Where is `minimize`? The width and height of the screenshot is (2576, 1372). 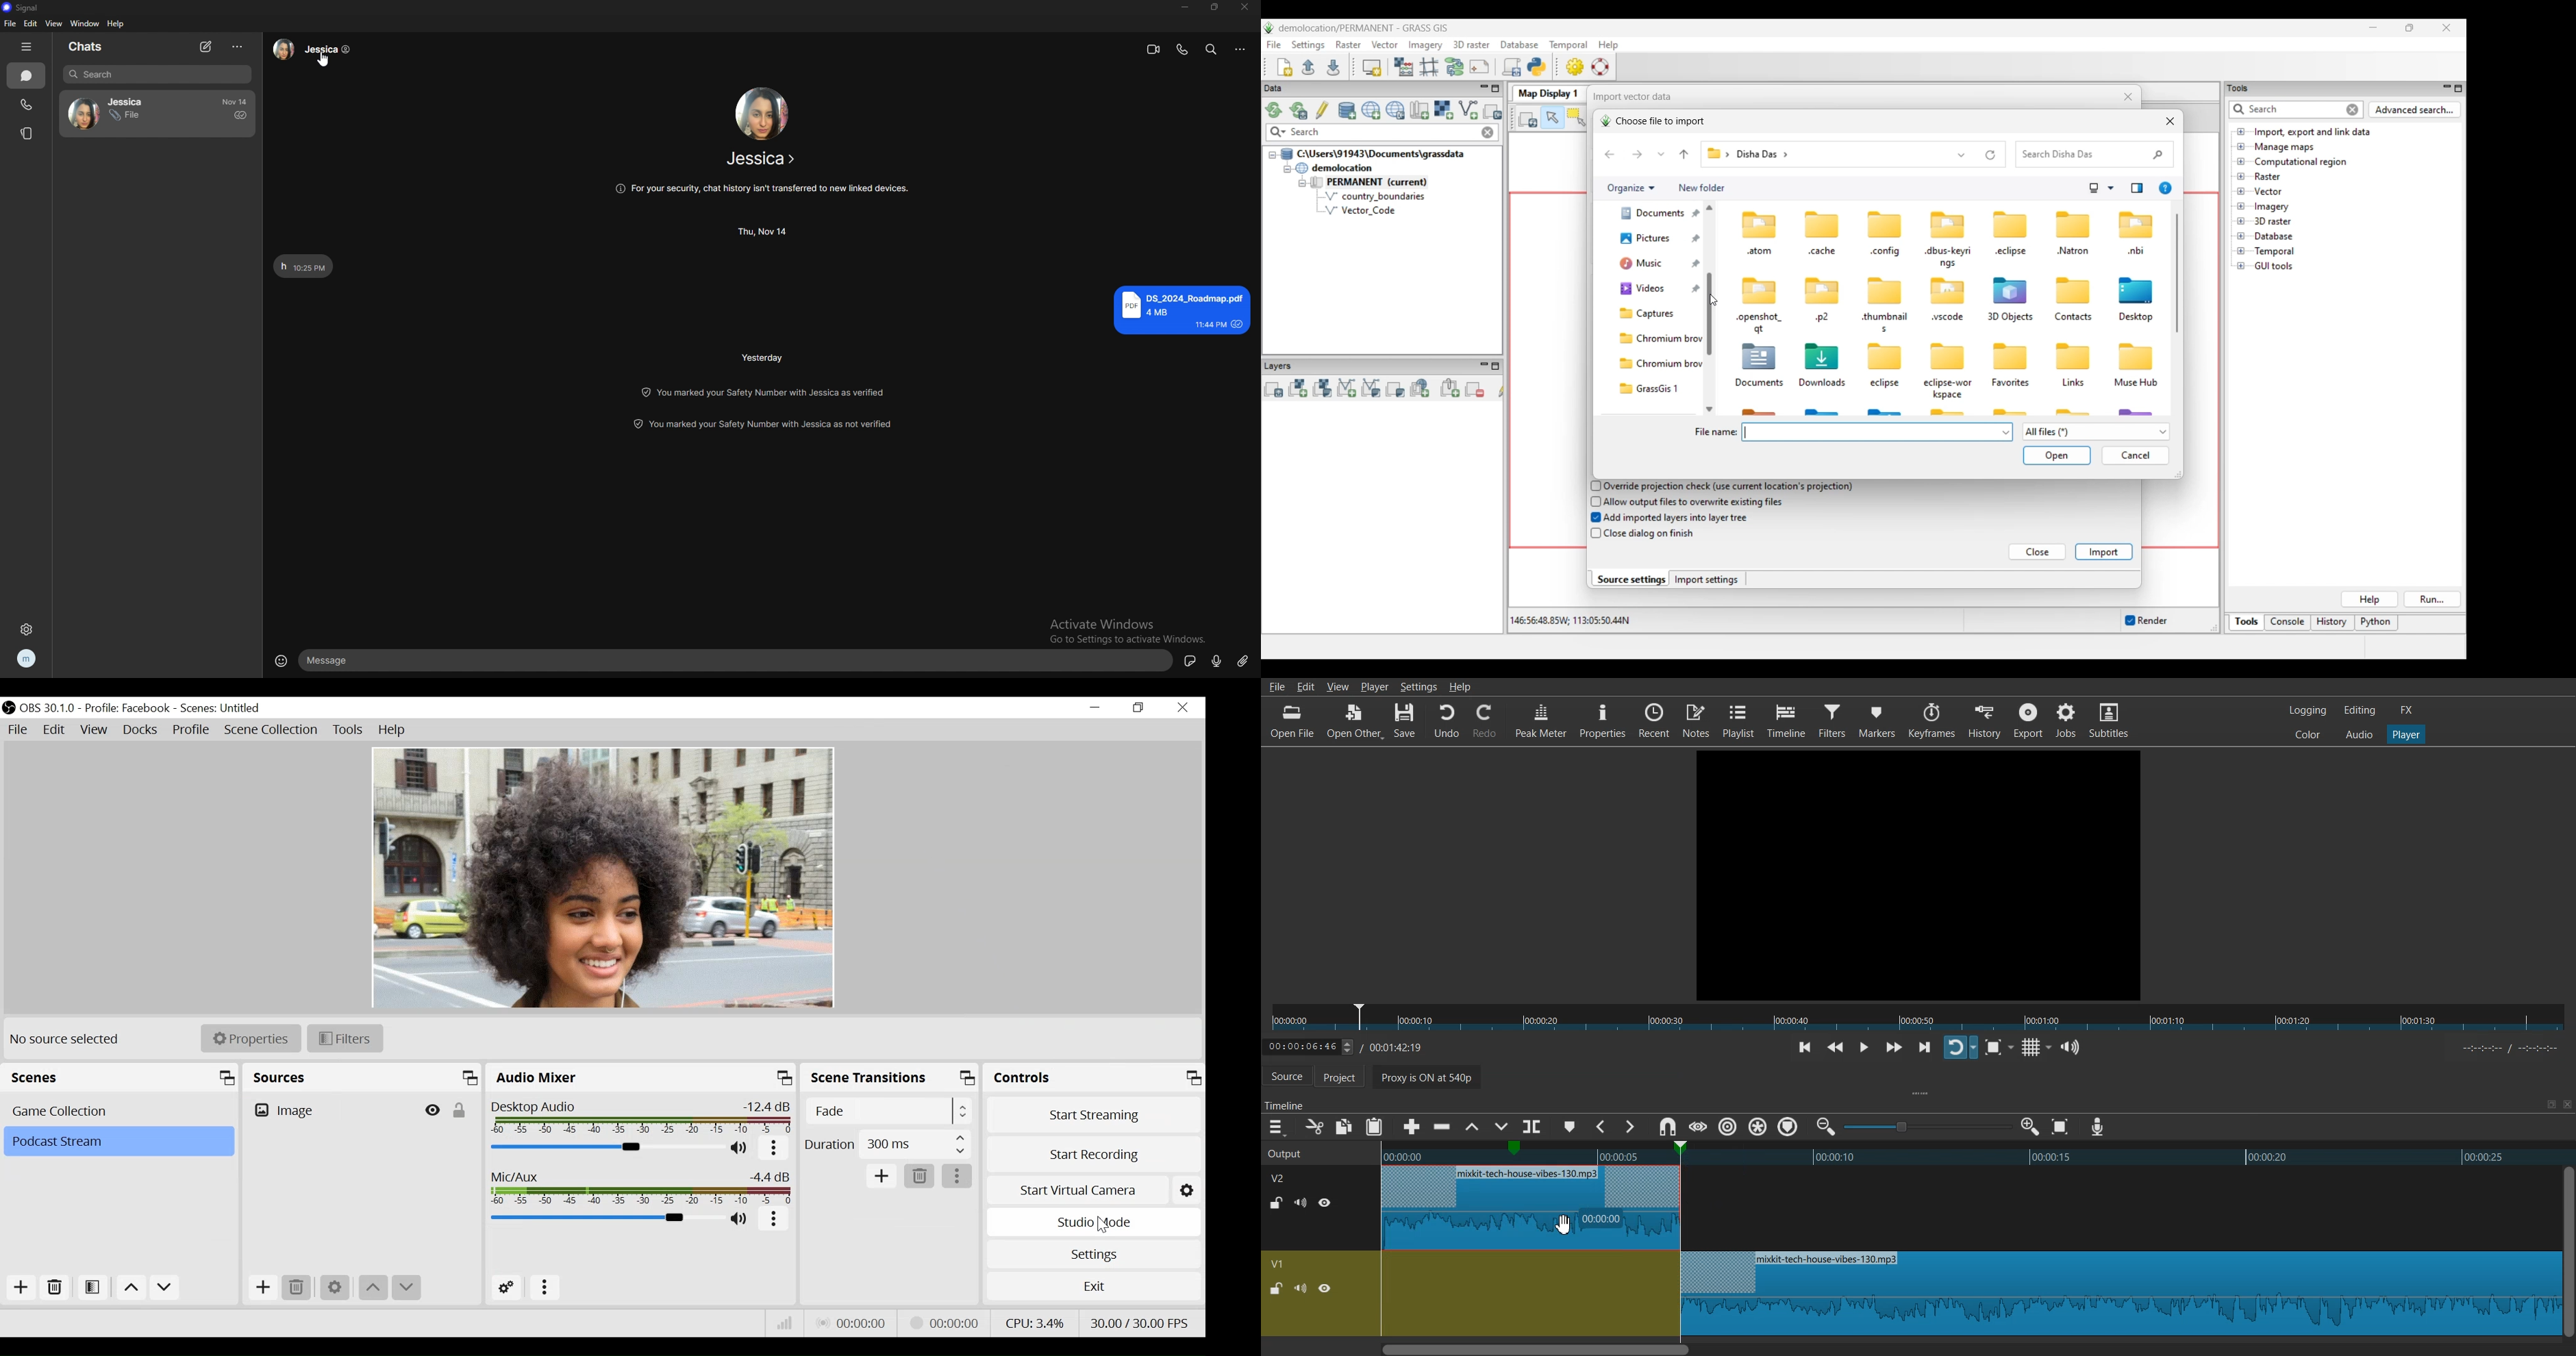 minimize is located at coordinates (1095, 708).